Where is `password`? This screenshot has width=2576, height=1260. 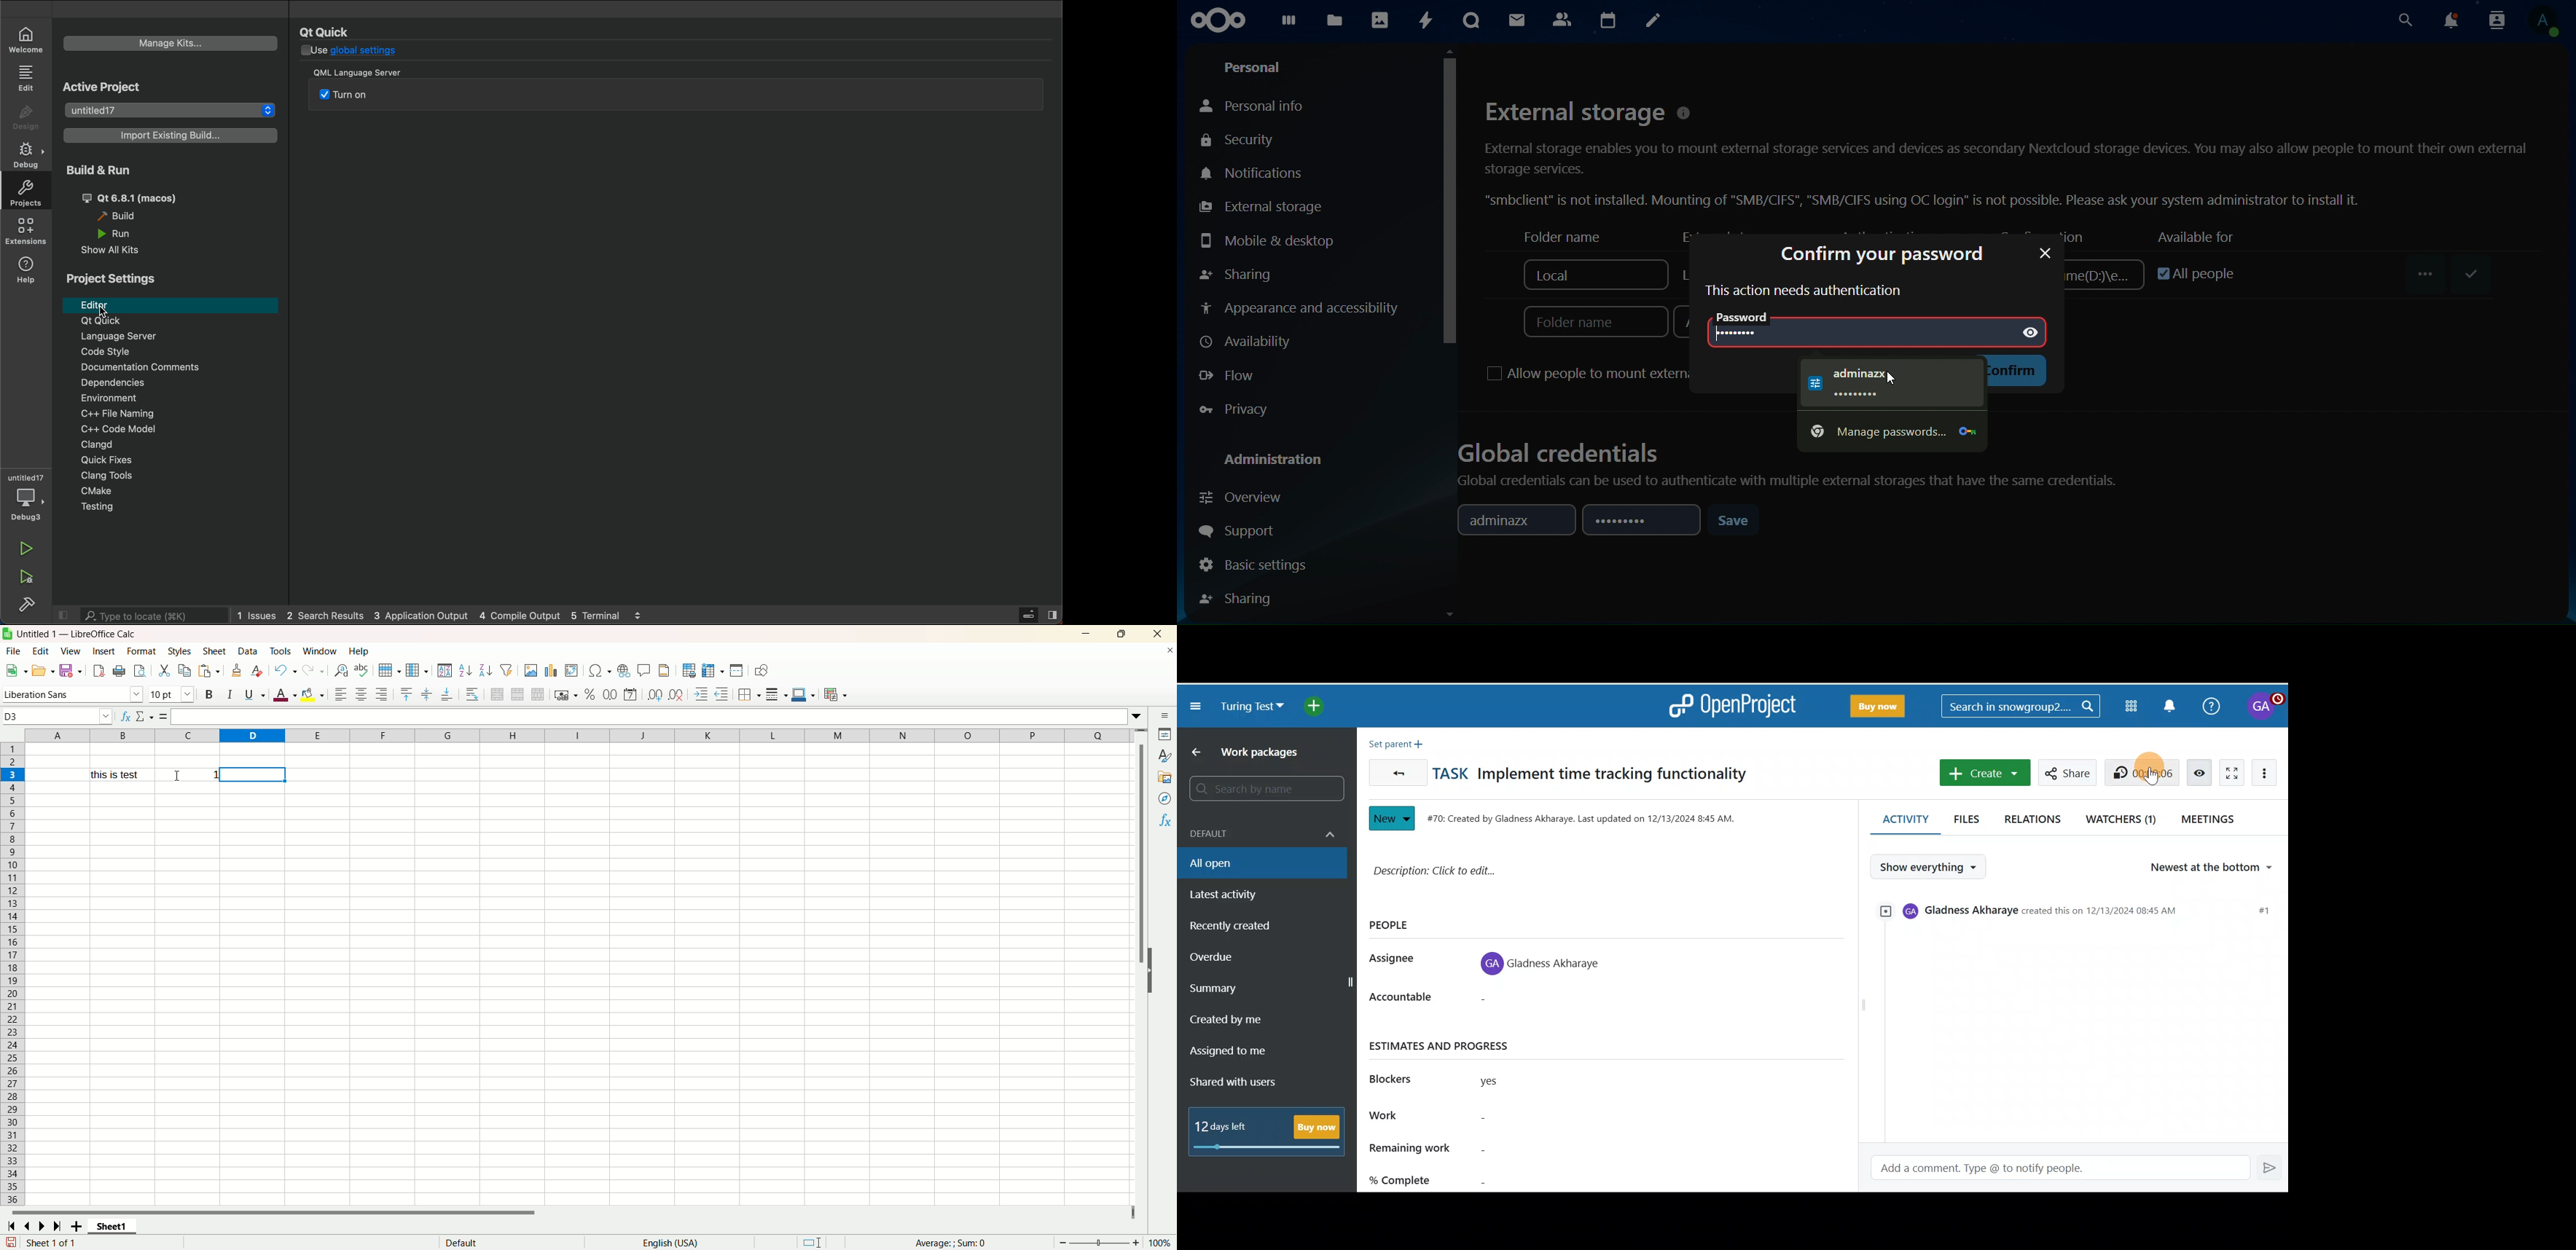 password is located at coordinates (2044, 253).